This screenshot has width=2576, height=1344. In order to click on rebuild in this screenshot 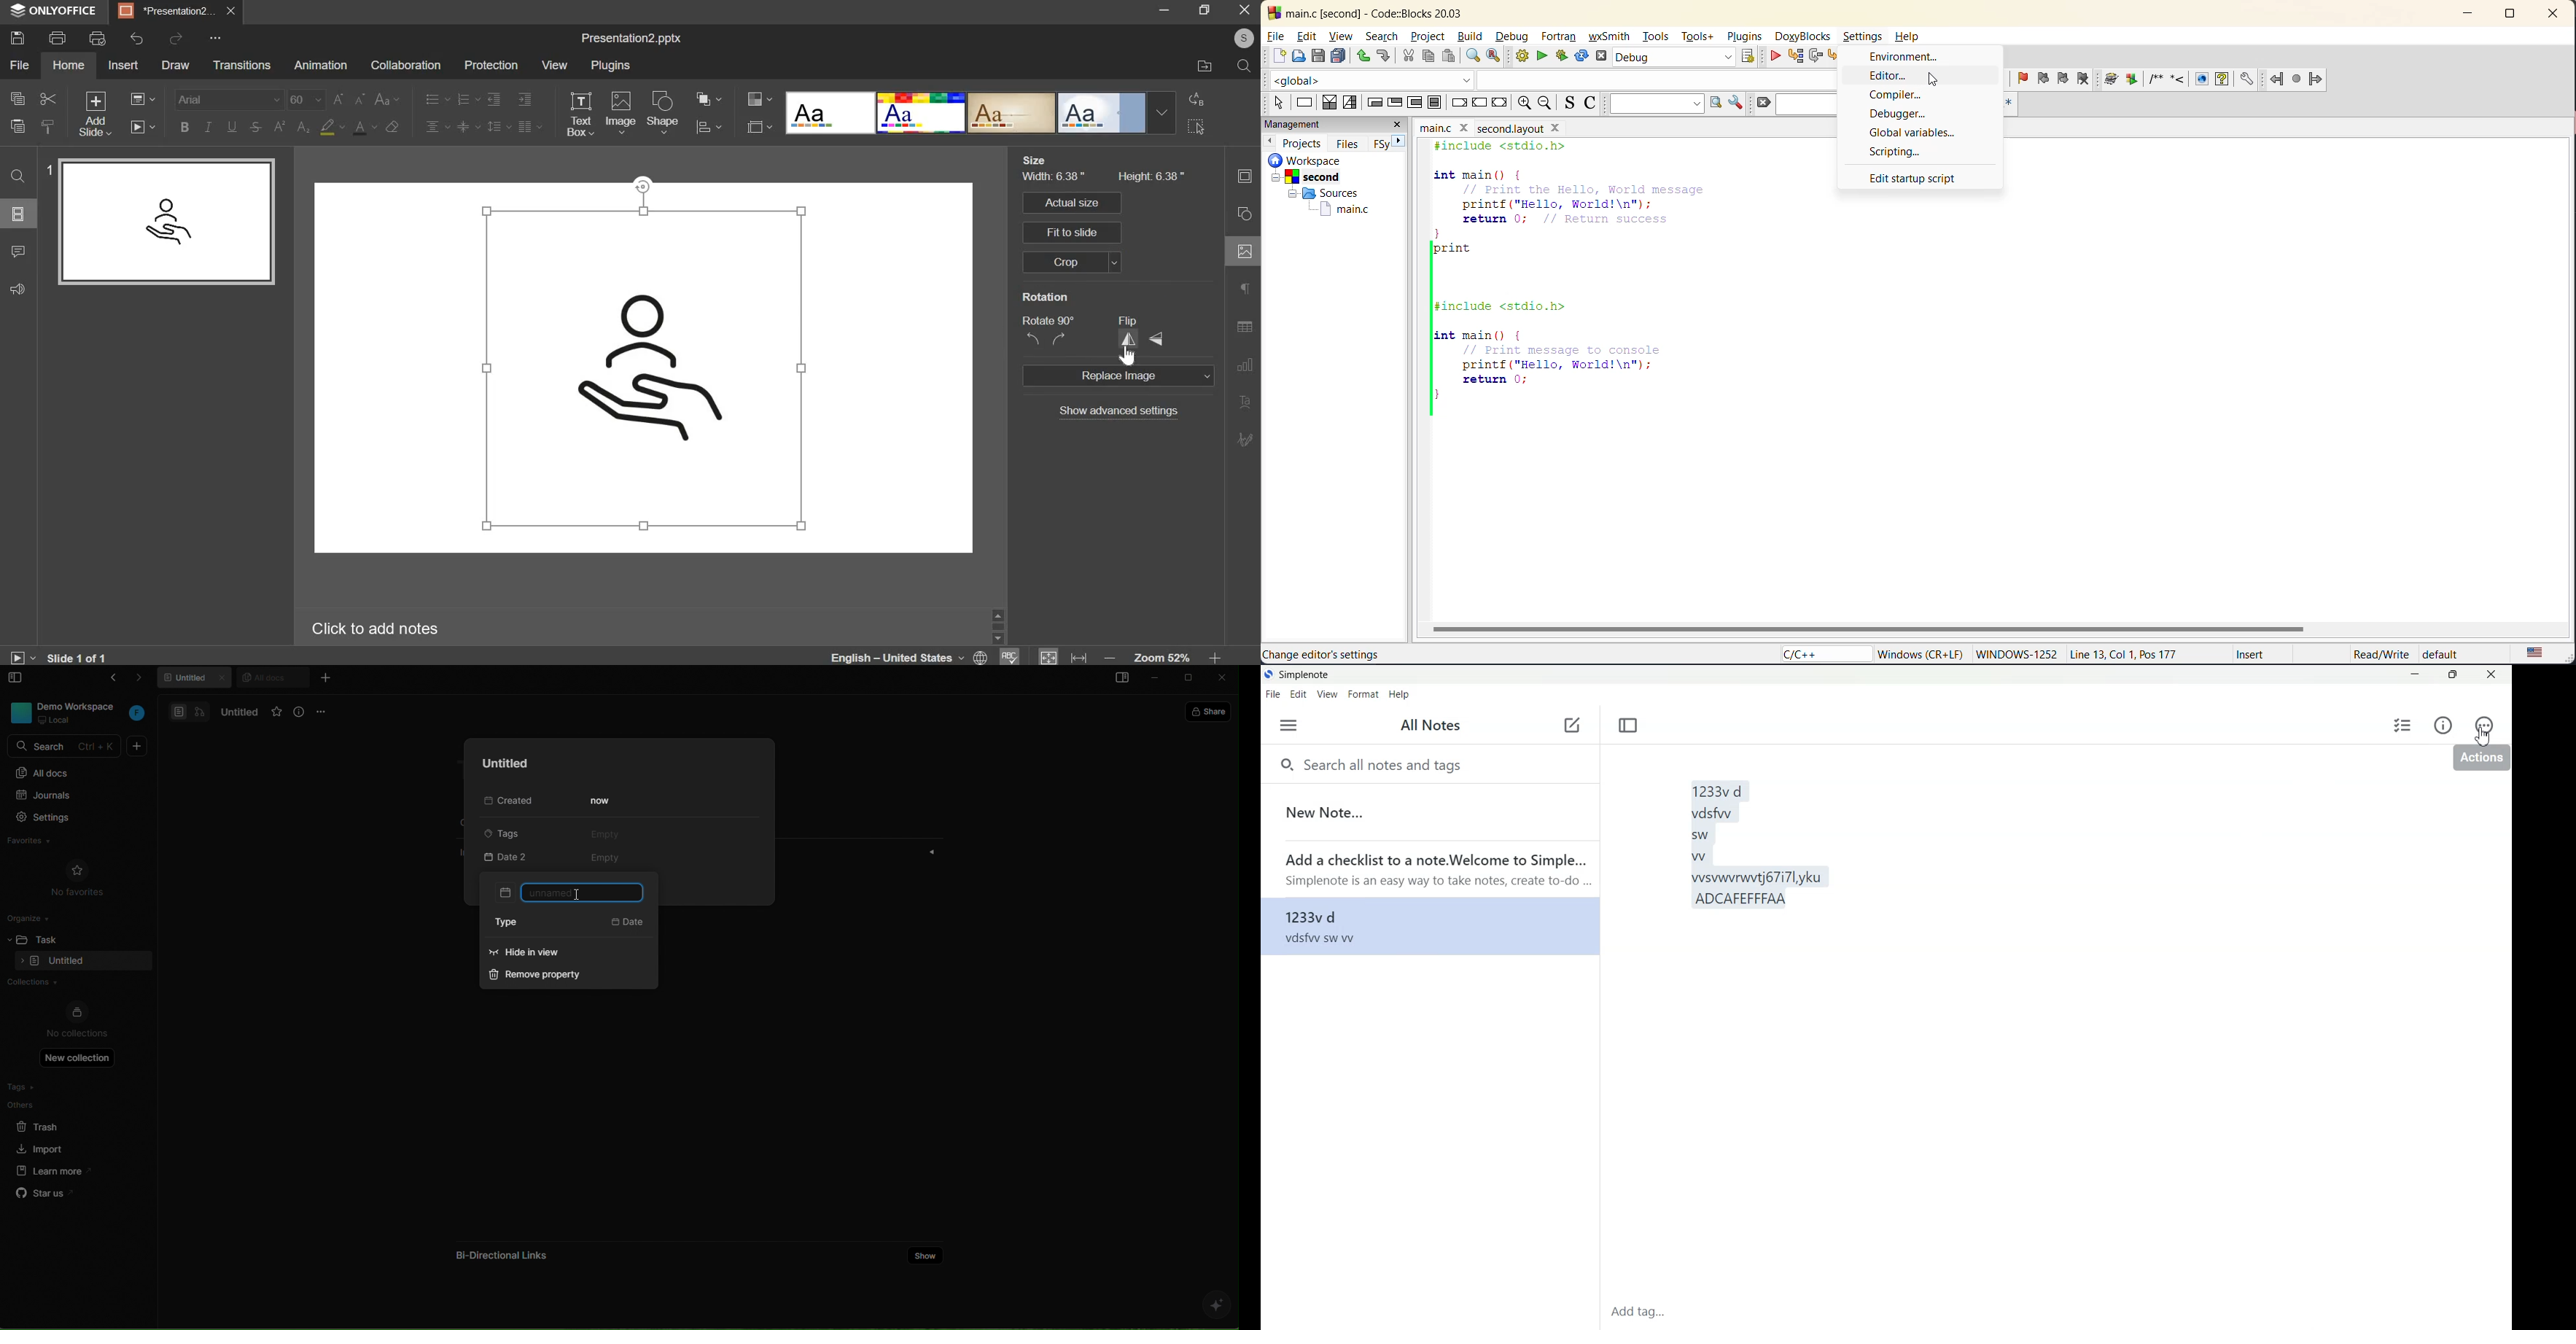, I will do `click(1583, 57)`.